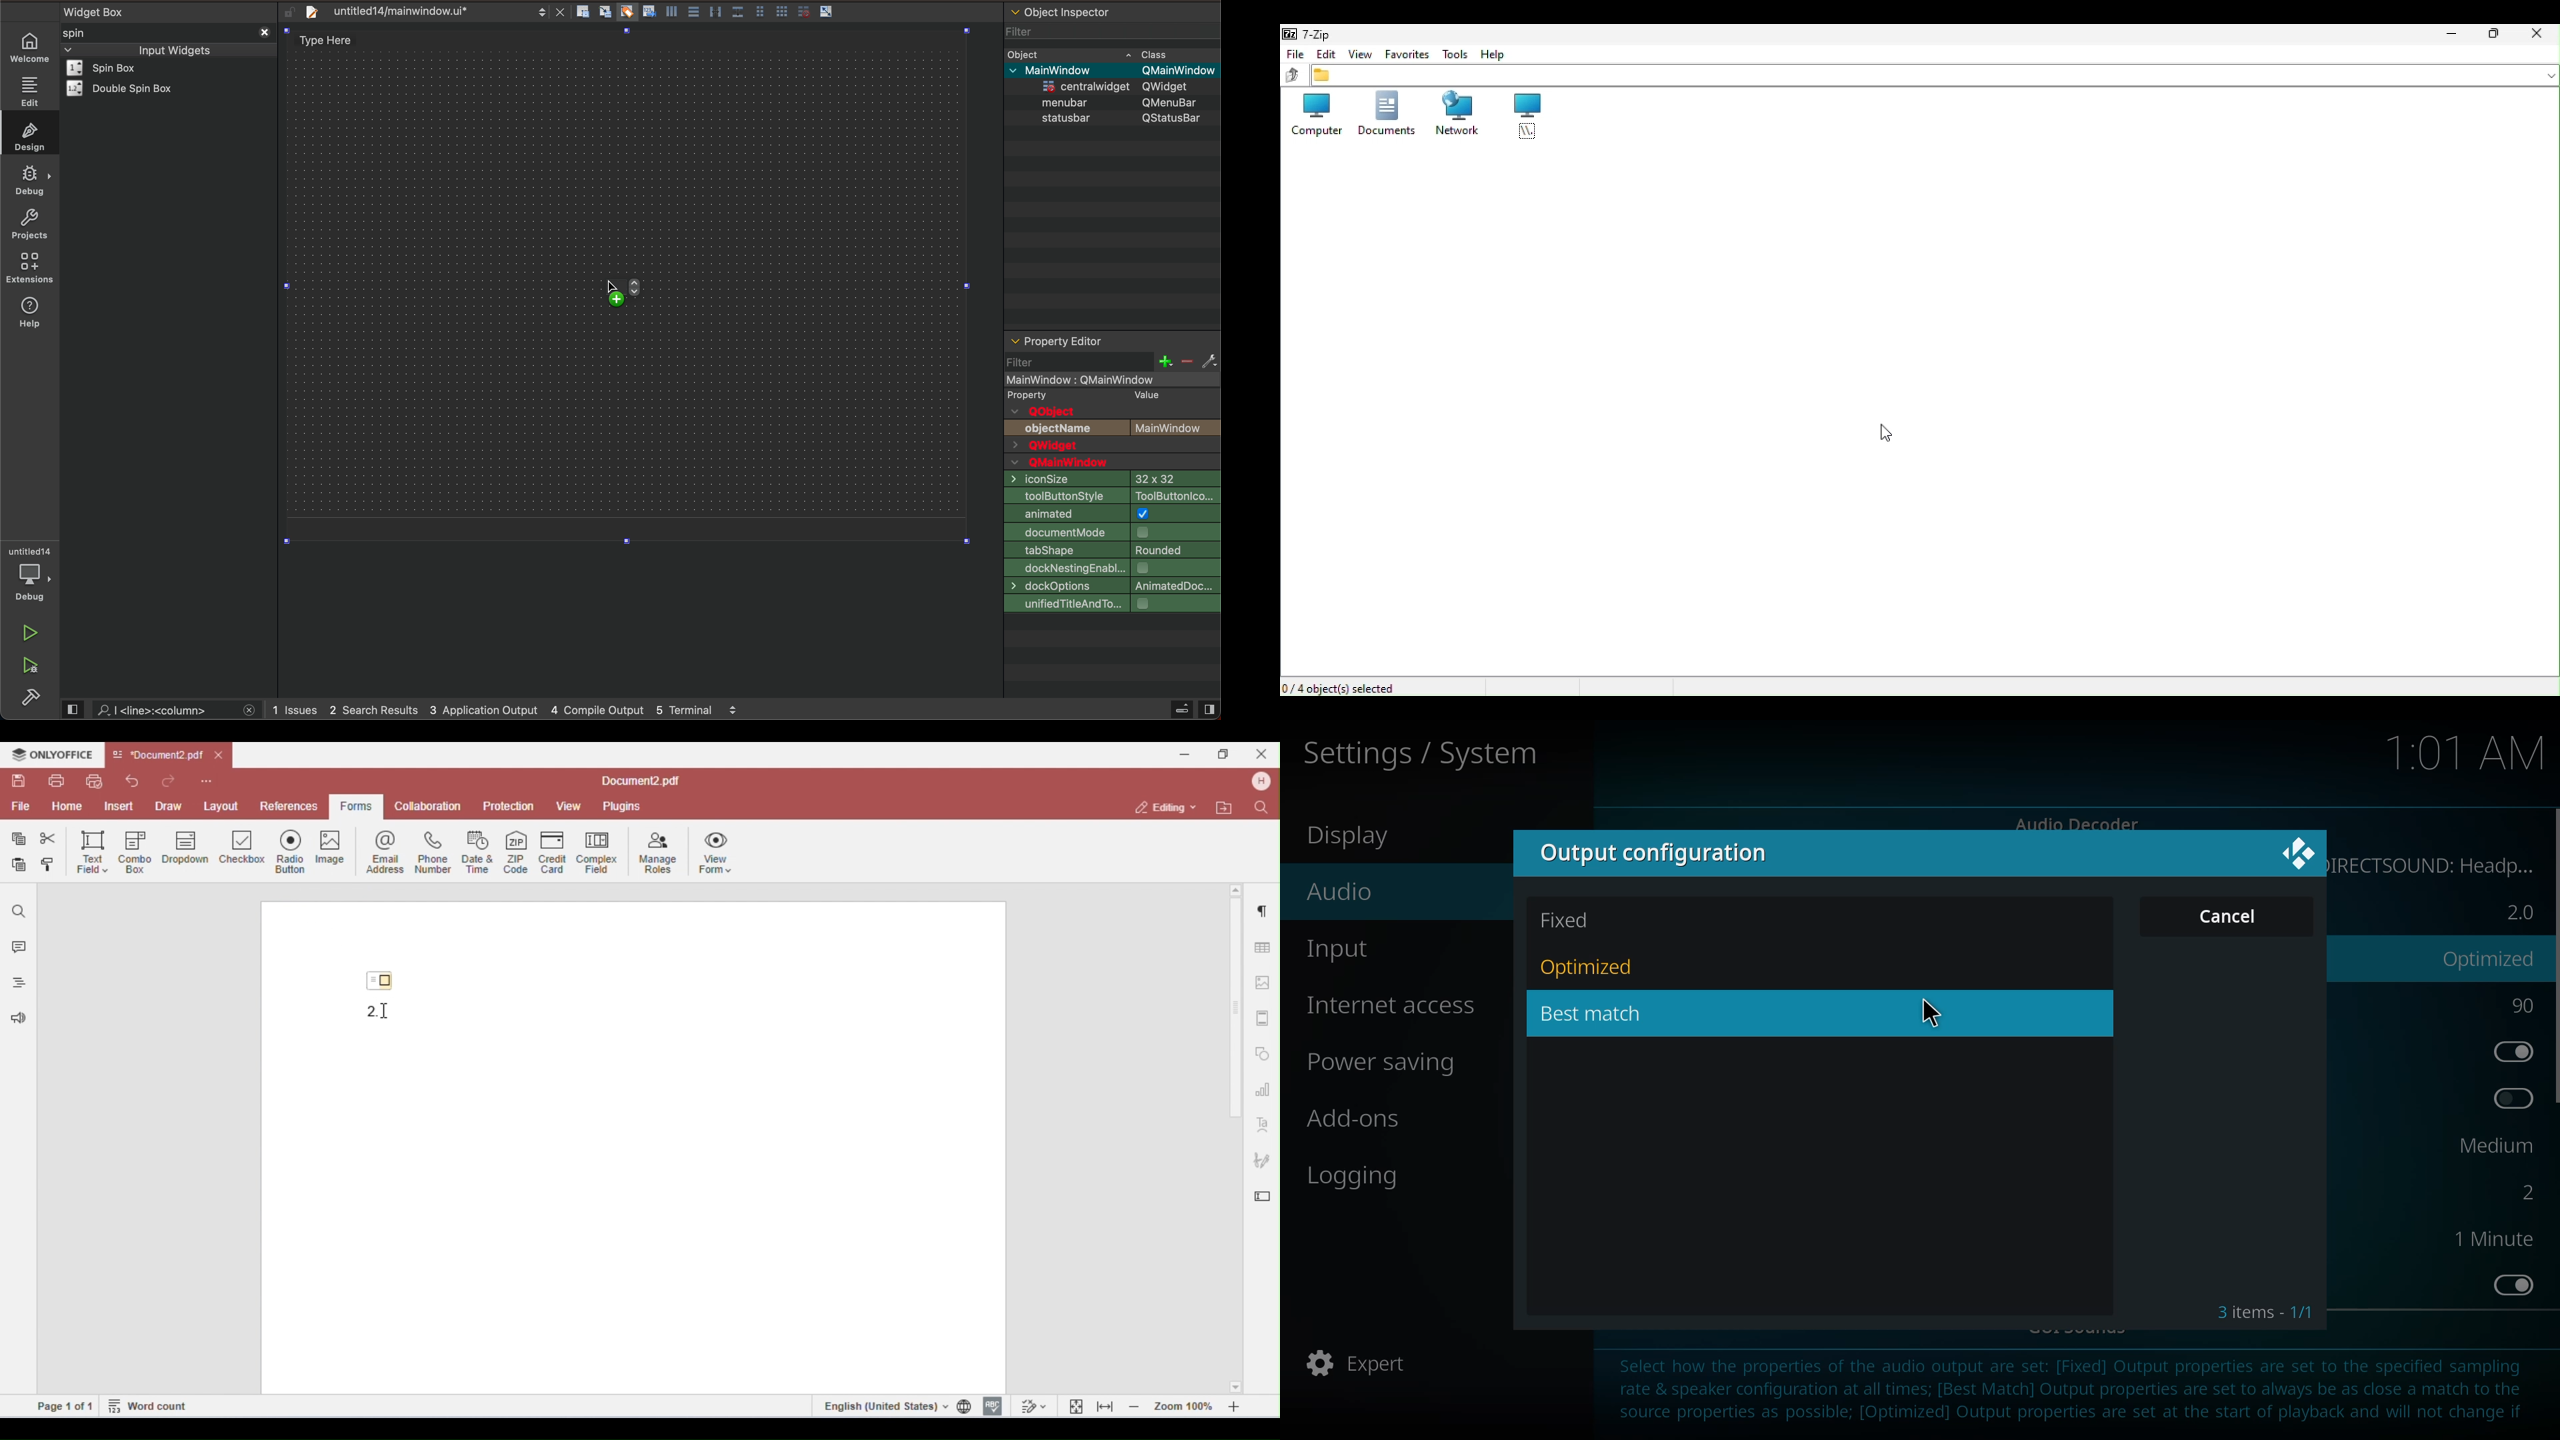 This screenshot has width=2576, height=1456. Describe the element at coordinates (90, 33) in the screenshot. I see `spin` at that location.